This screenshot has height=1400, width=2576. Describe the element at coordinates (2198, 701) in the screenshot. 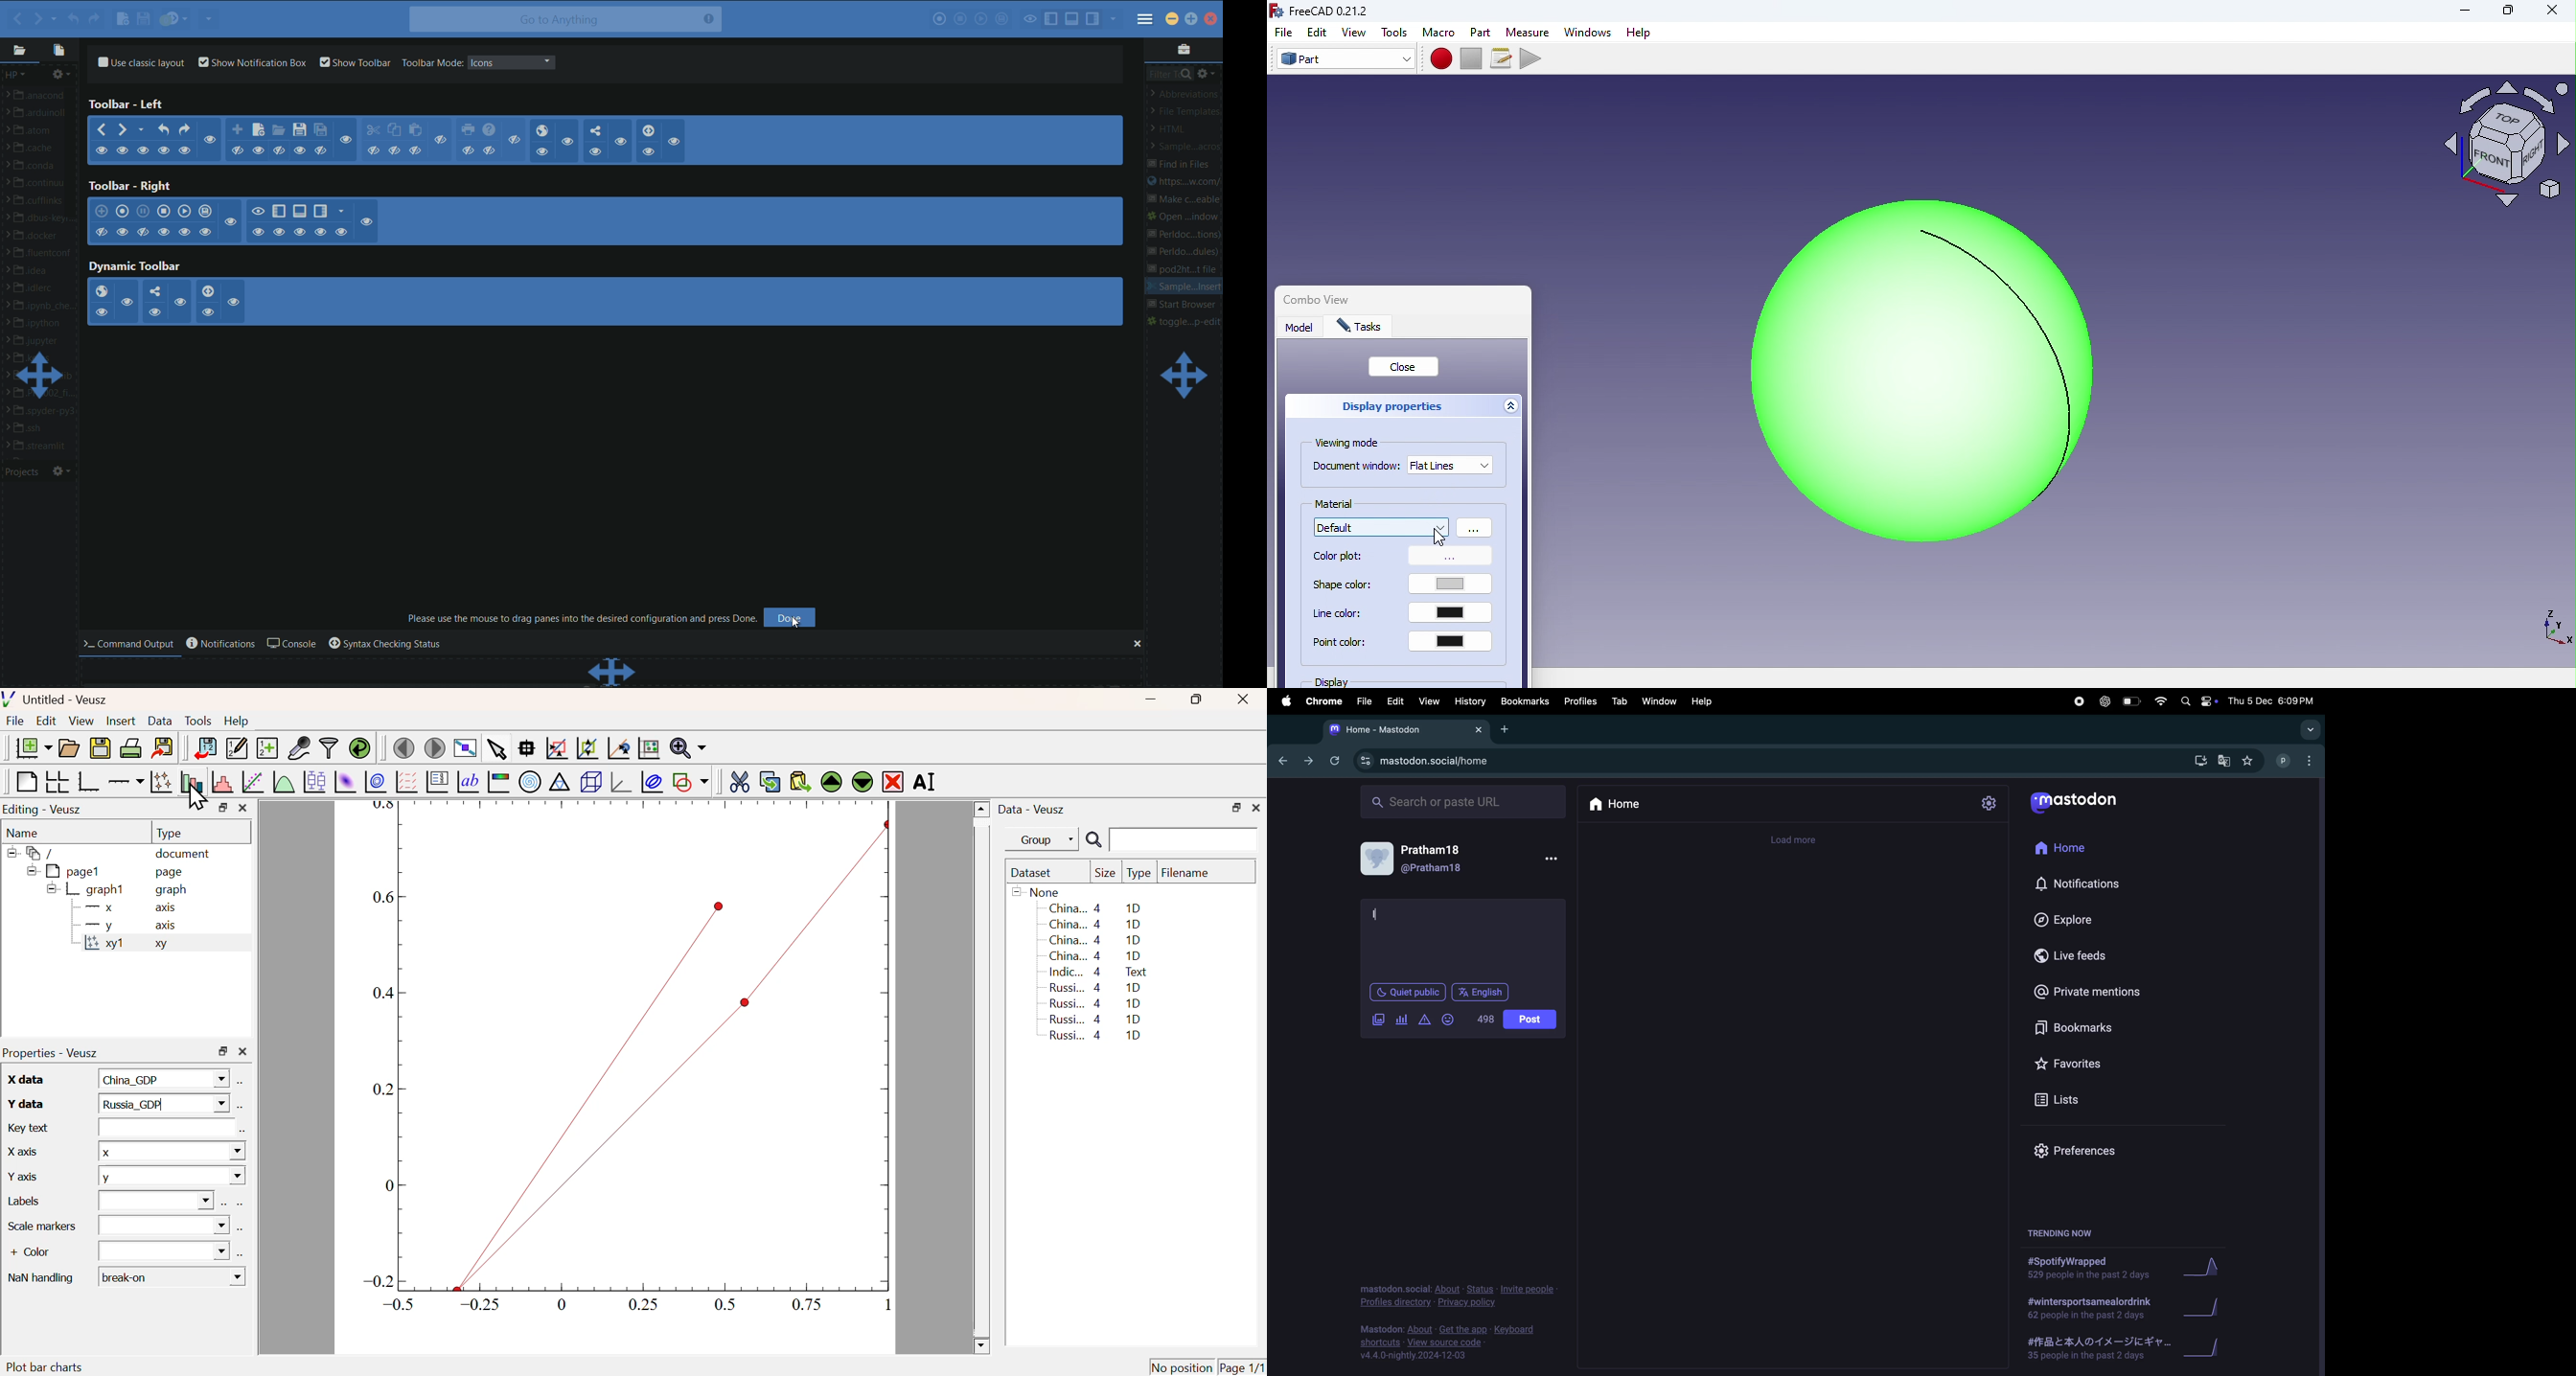

I see `apple widgets` at that location.